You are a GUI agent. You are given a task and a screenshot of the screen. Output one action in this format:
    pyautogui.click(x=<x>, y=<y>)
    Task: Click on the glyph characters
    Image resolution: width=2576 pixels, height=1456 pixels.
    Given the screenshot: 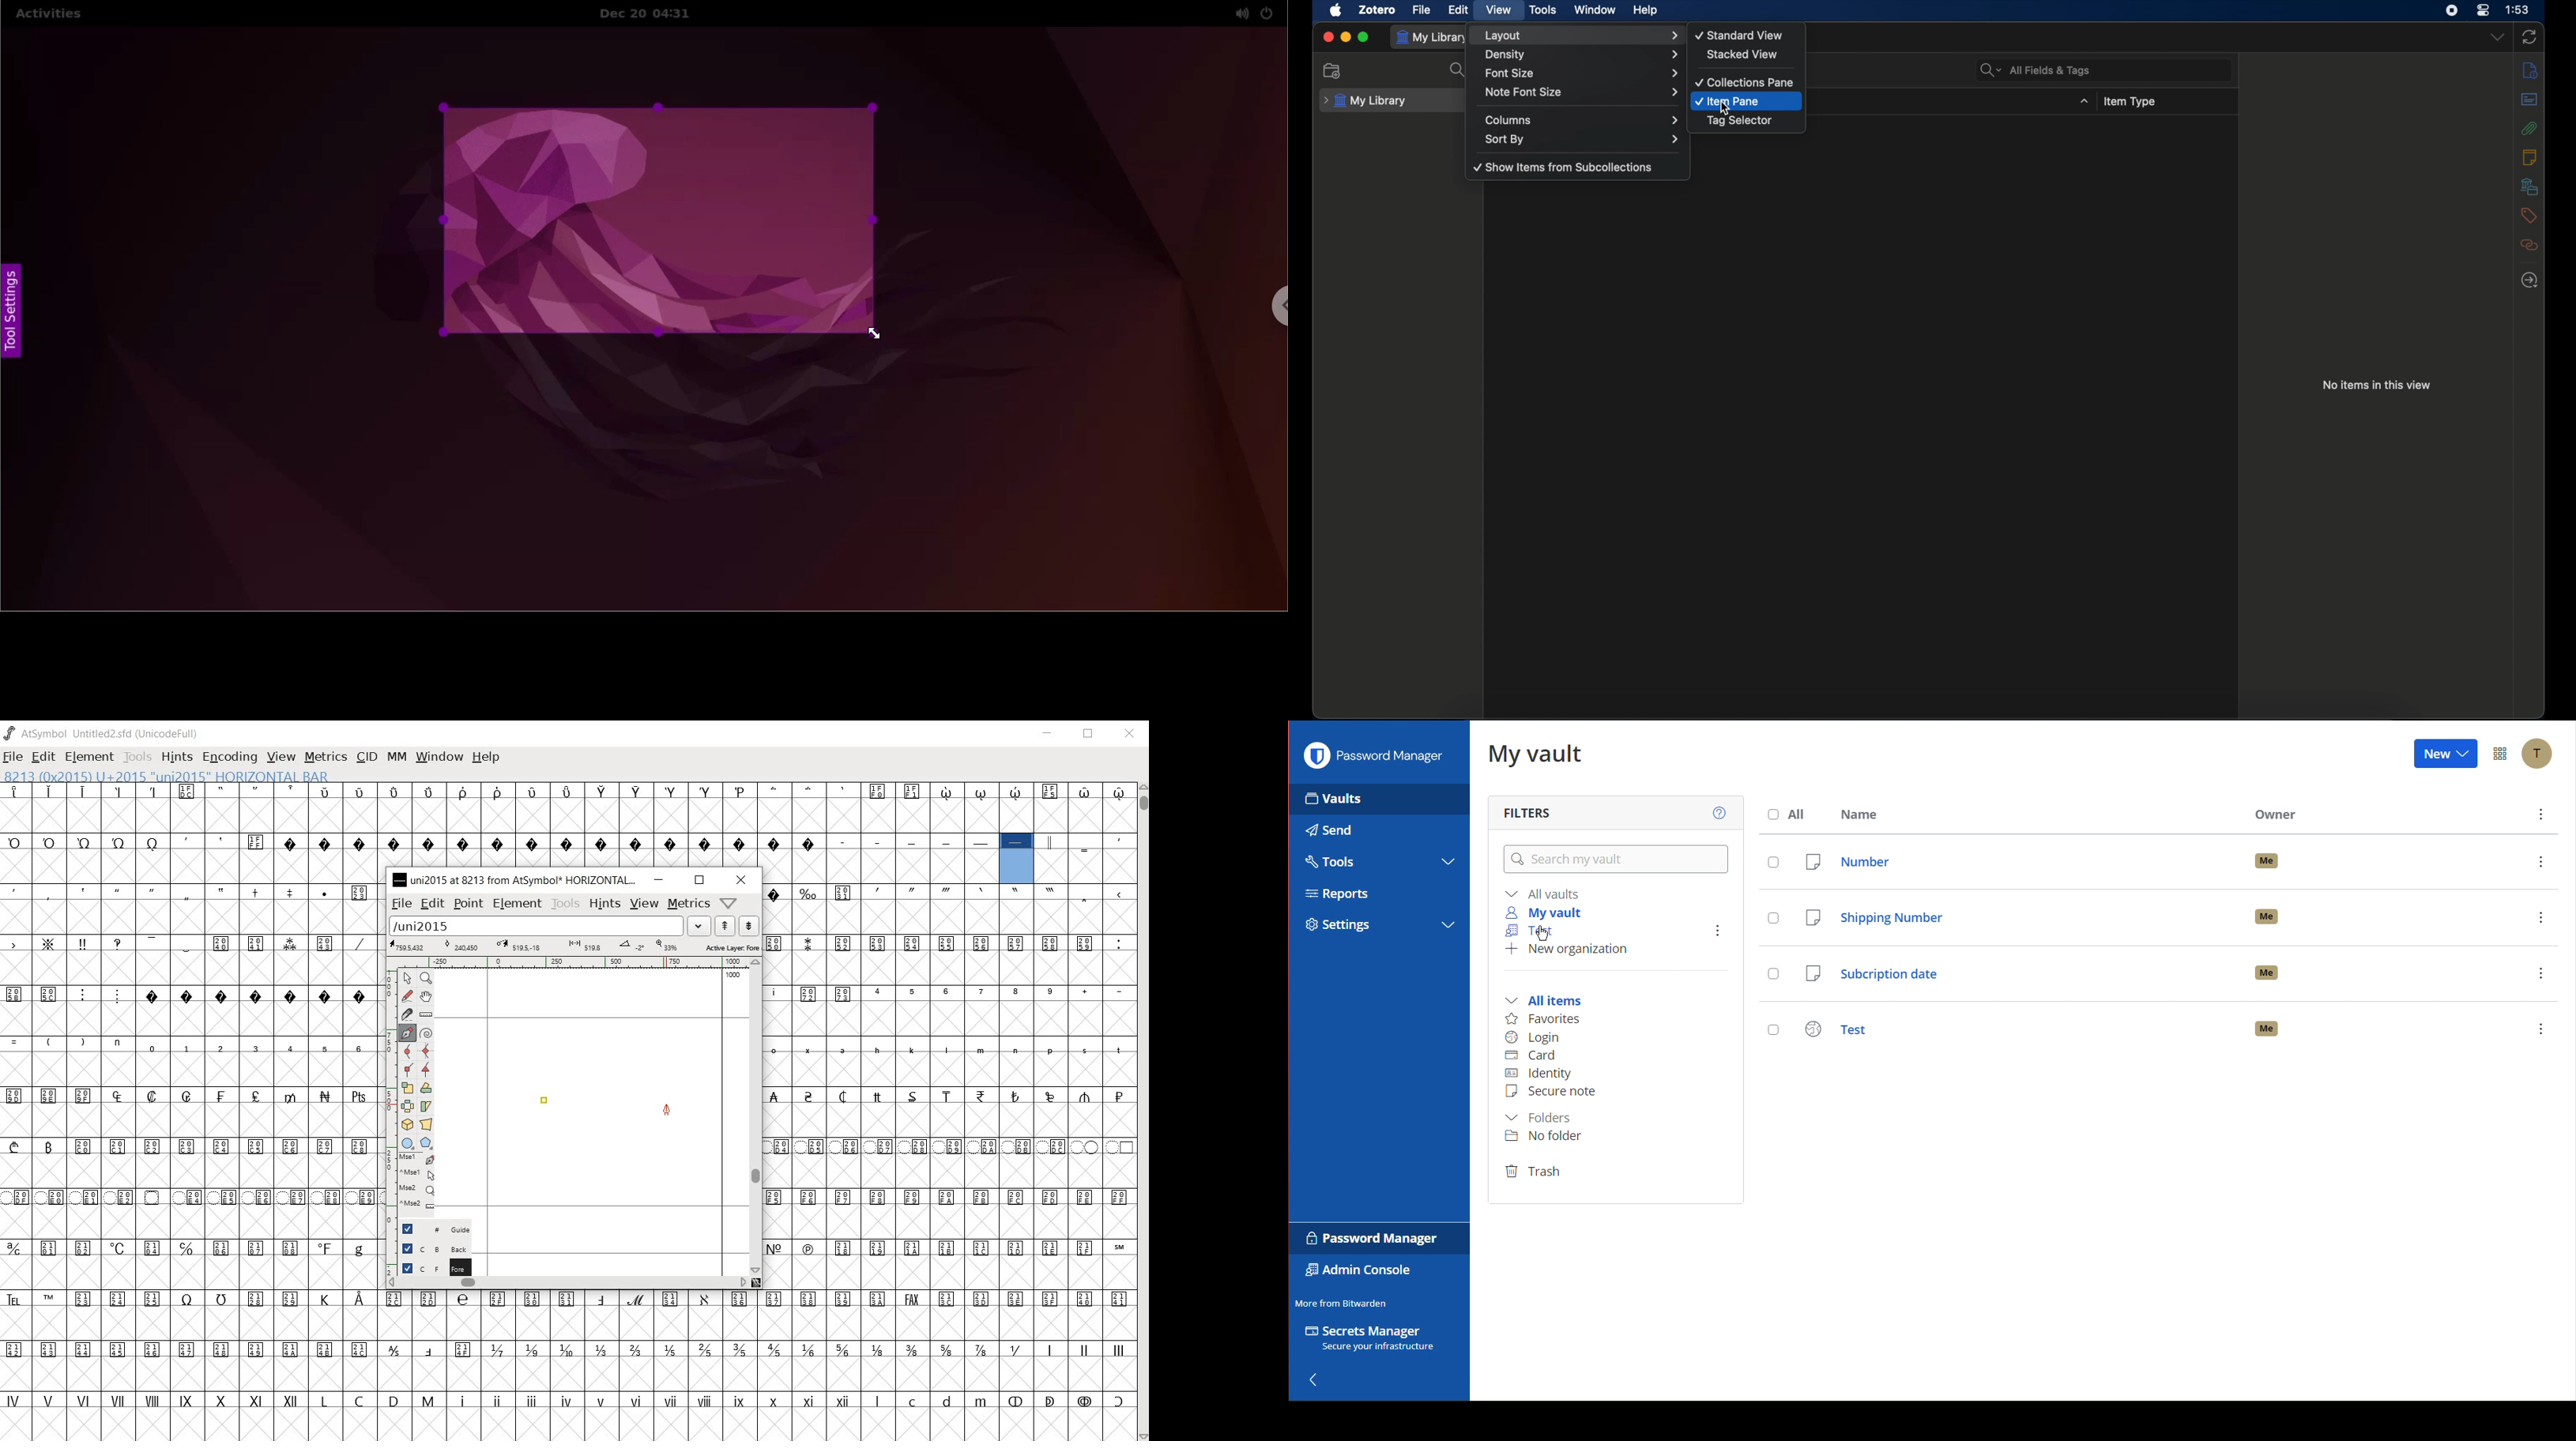 What is the action you would take?
    pyautogui.click(x=770, y=808)
    